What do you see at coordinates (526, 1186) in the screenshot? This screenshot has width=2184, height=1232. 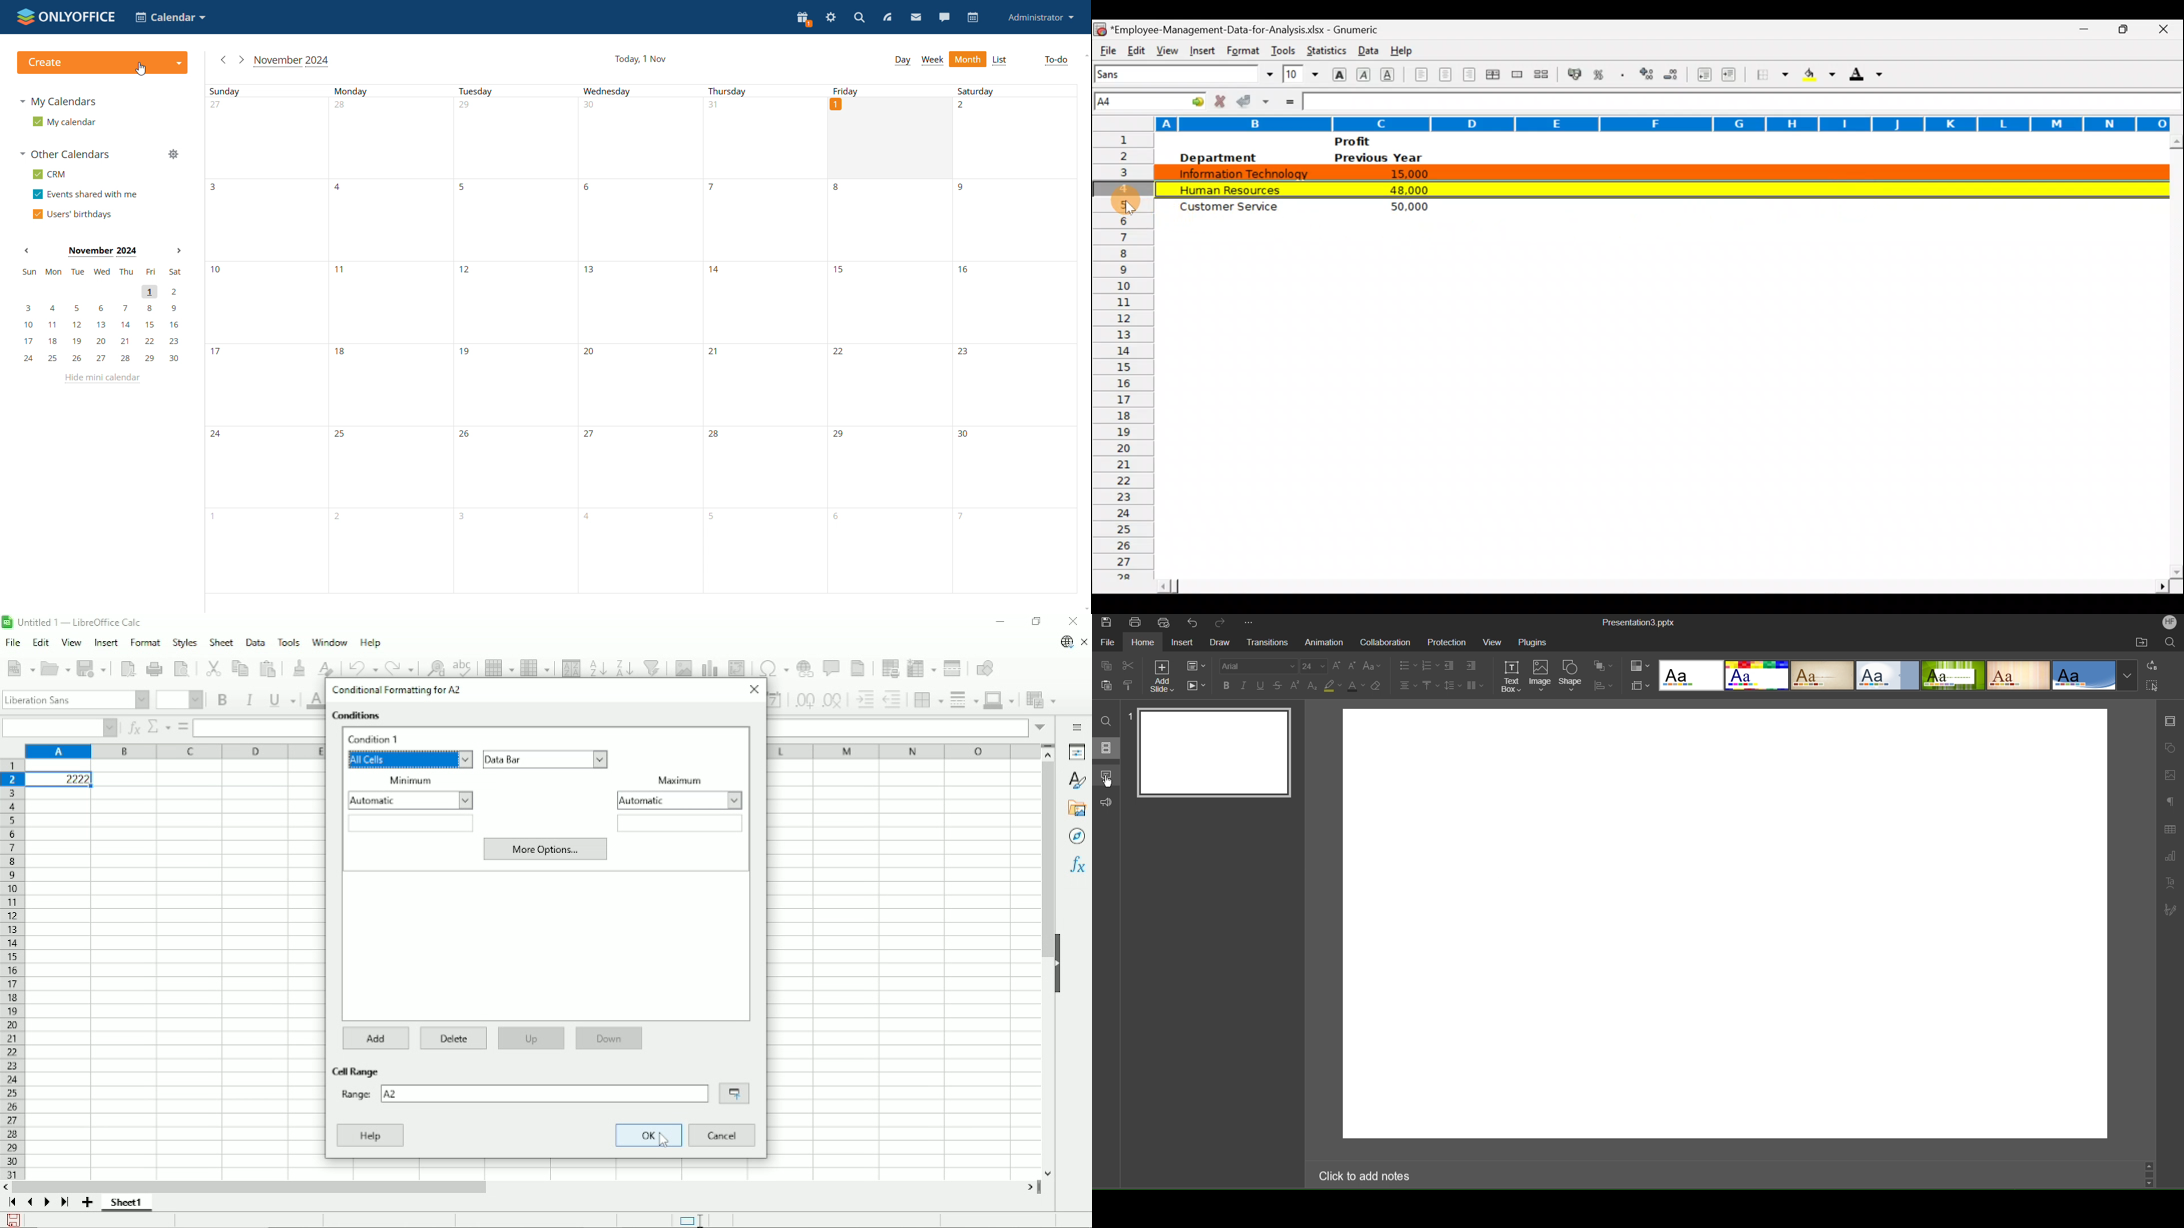 I see `Horizontal scrollbar` at bounding box center [526, 1186].